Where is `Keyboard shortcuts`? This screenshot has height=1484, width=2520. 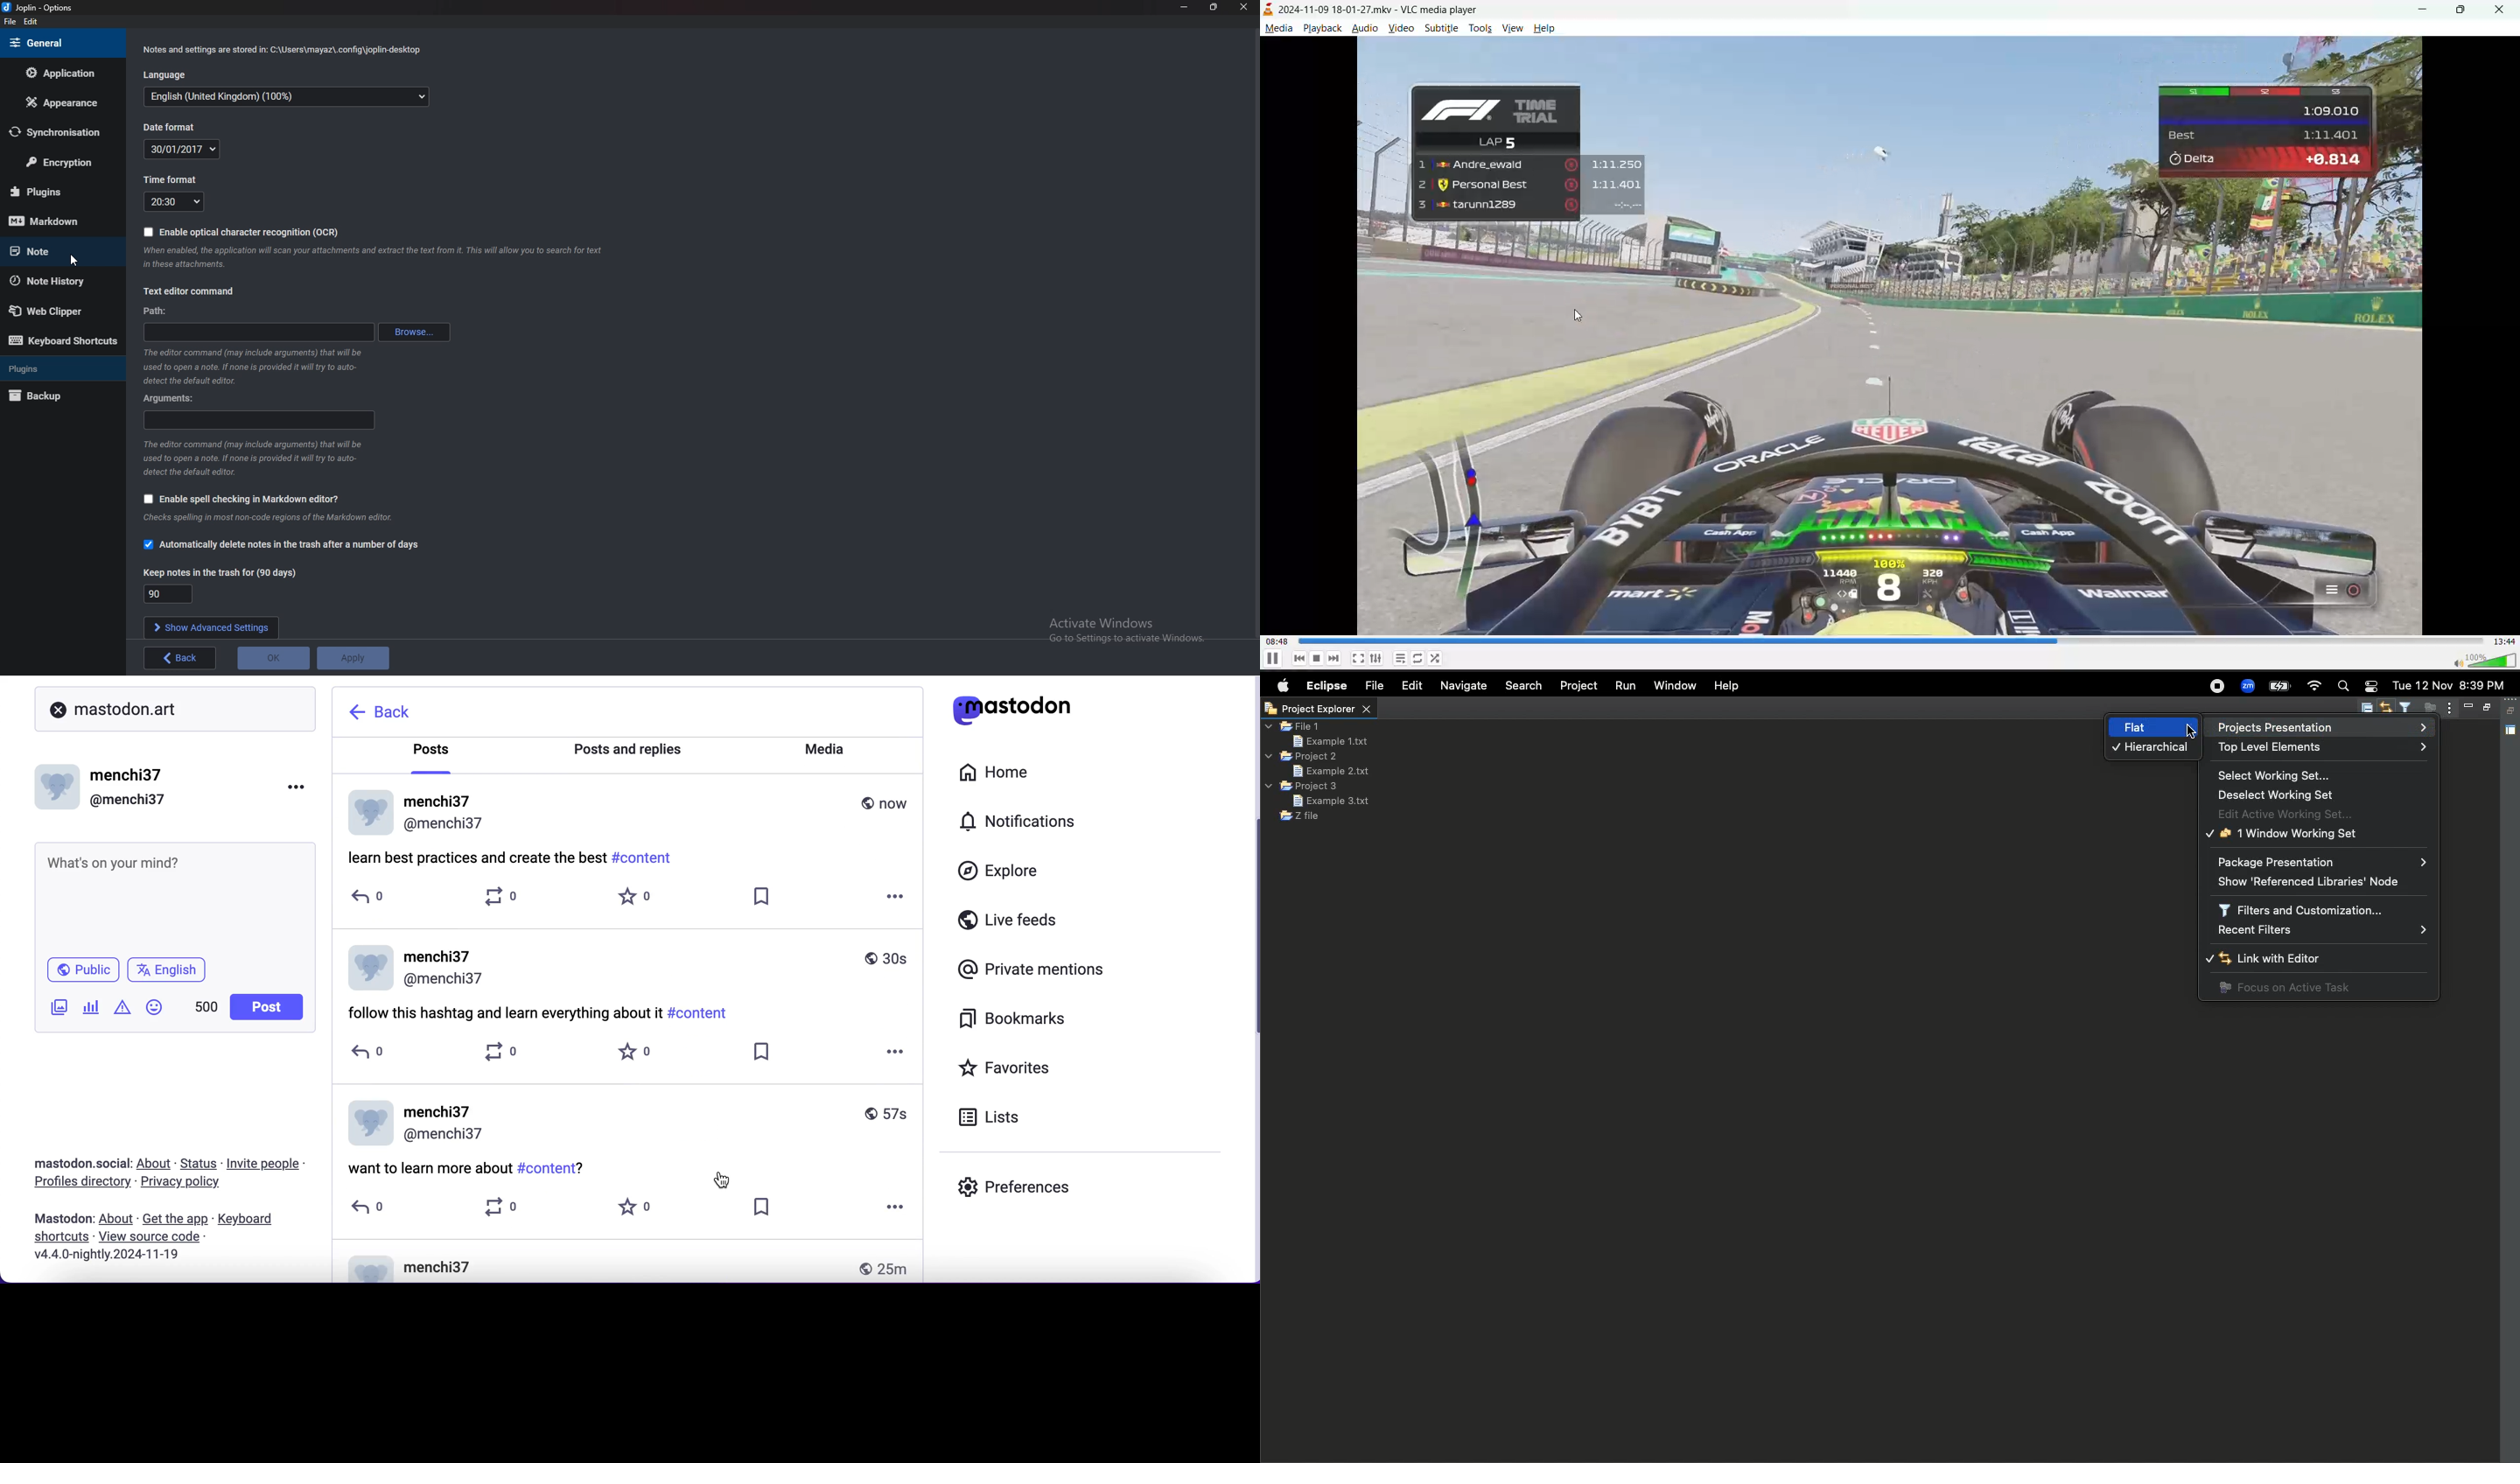 Keyboard shortcuts is located at coordinates (64, 343).